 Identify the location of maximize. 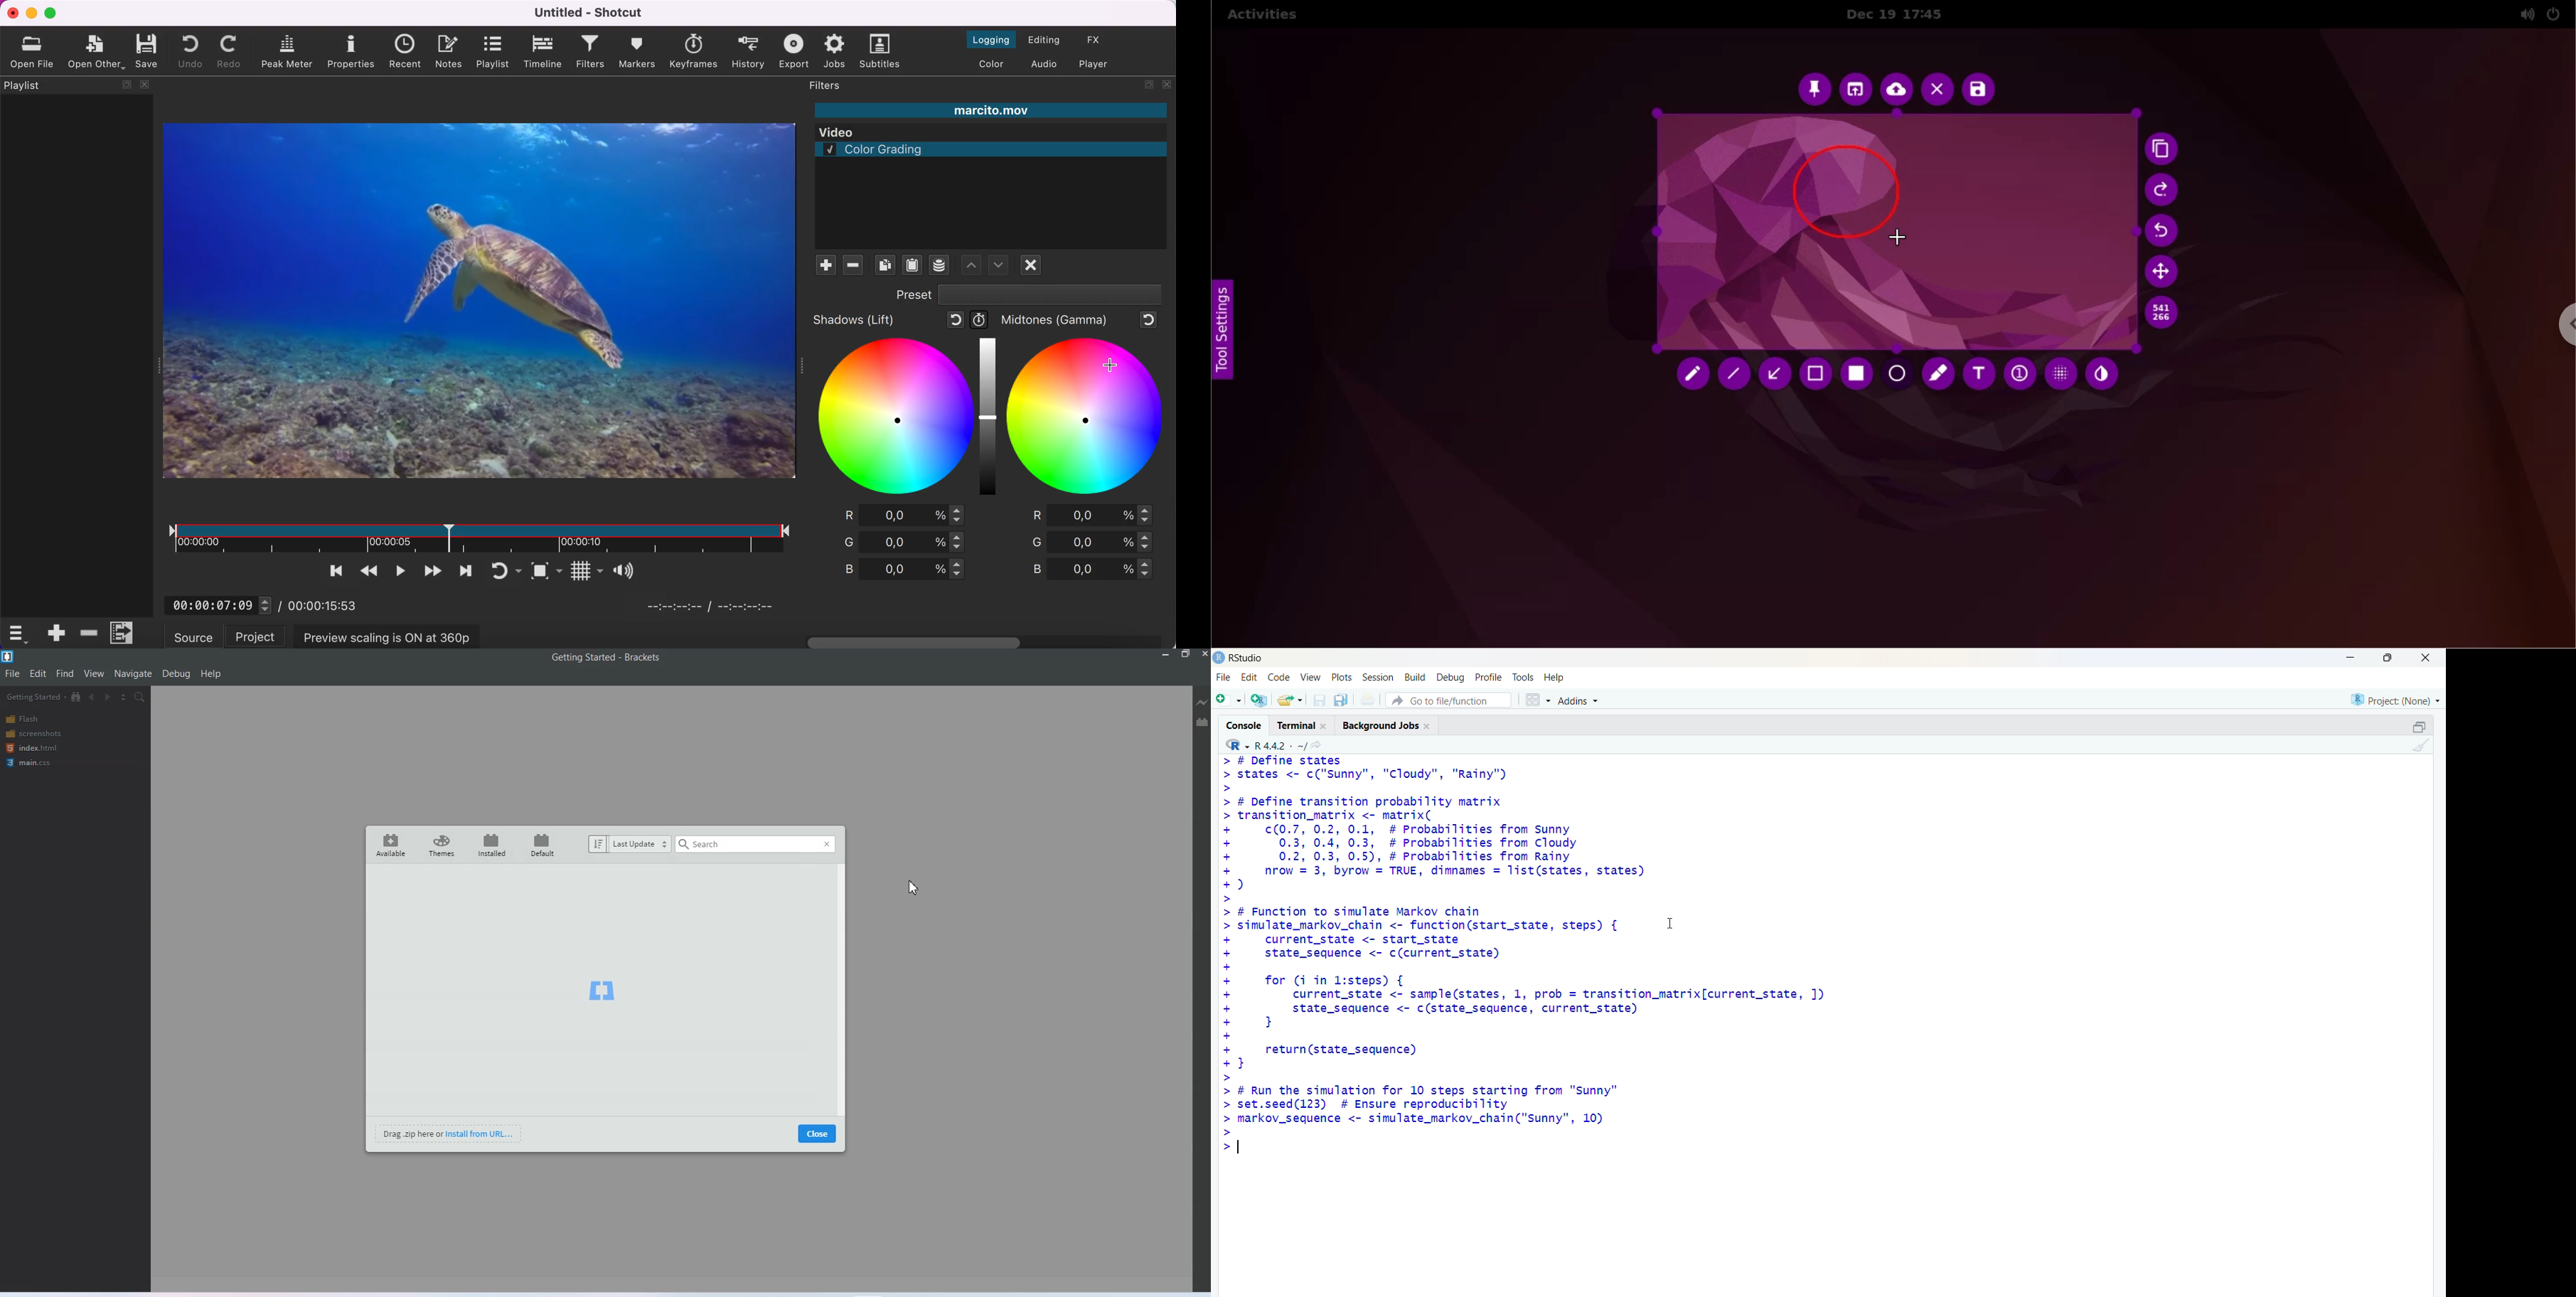
(1149, 87).